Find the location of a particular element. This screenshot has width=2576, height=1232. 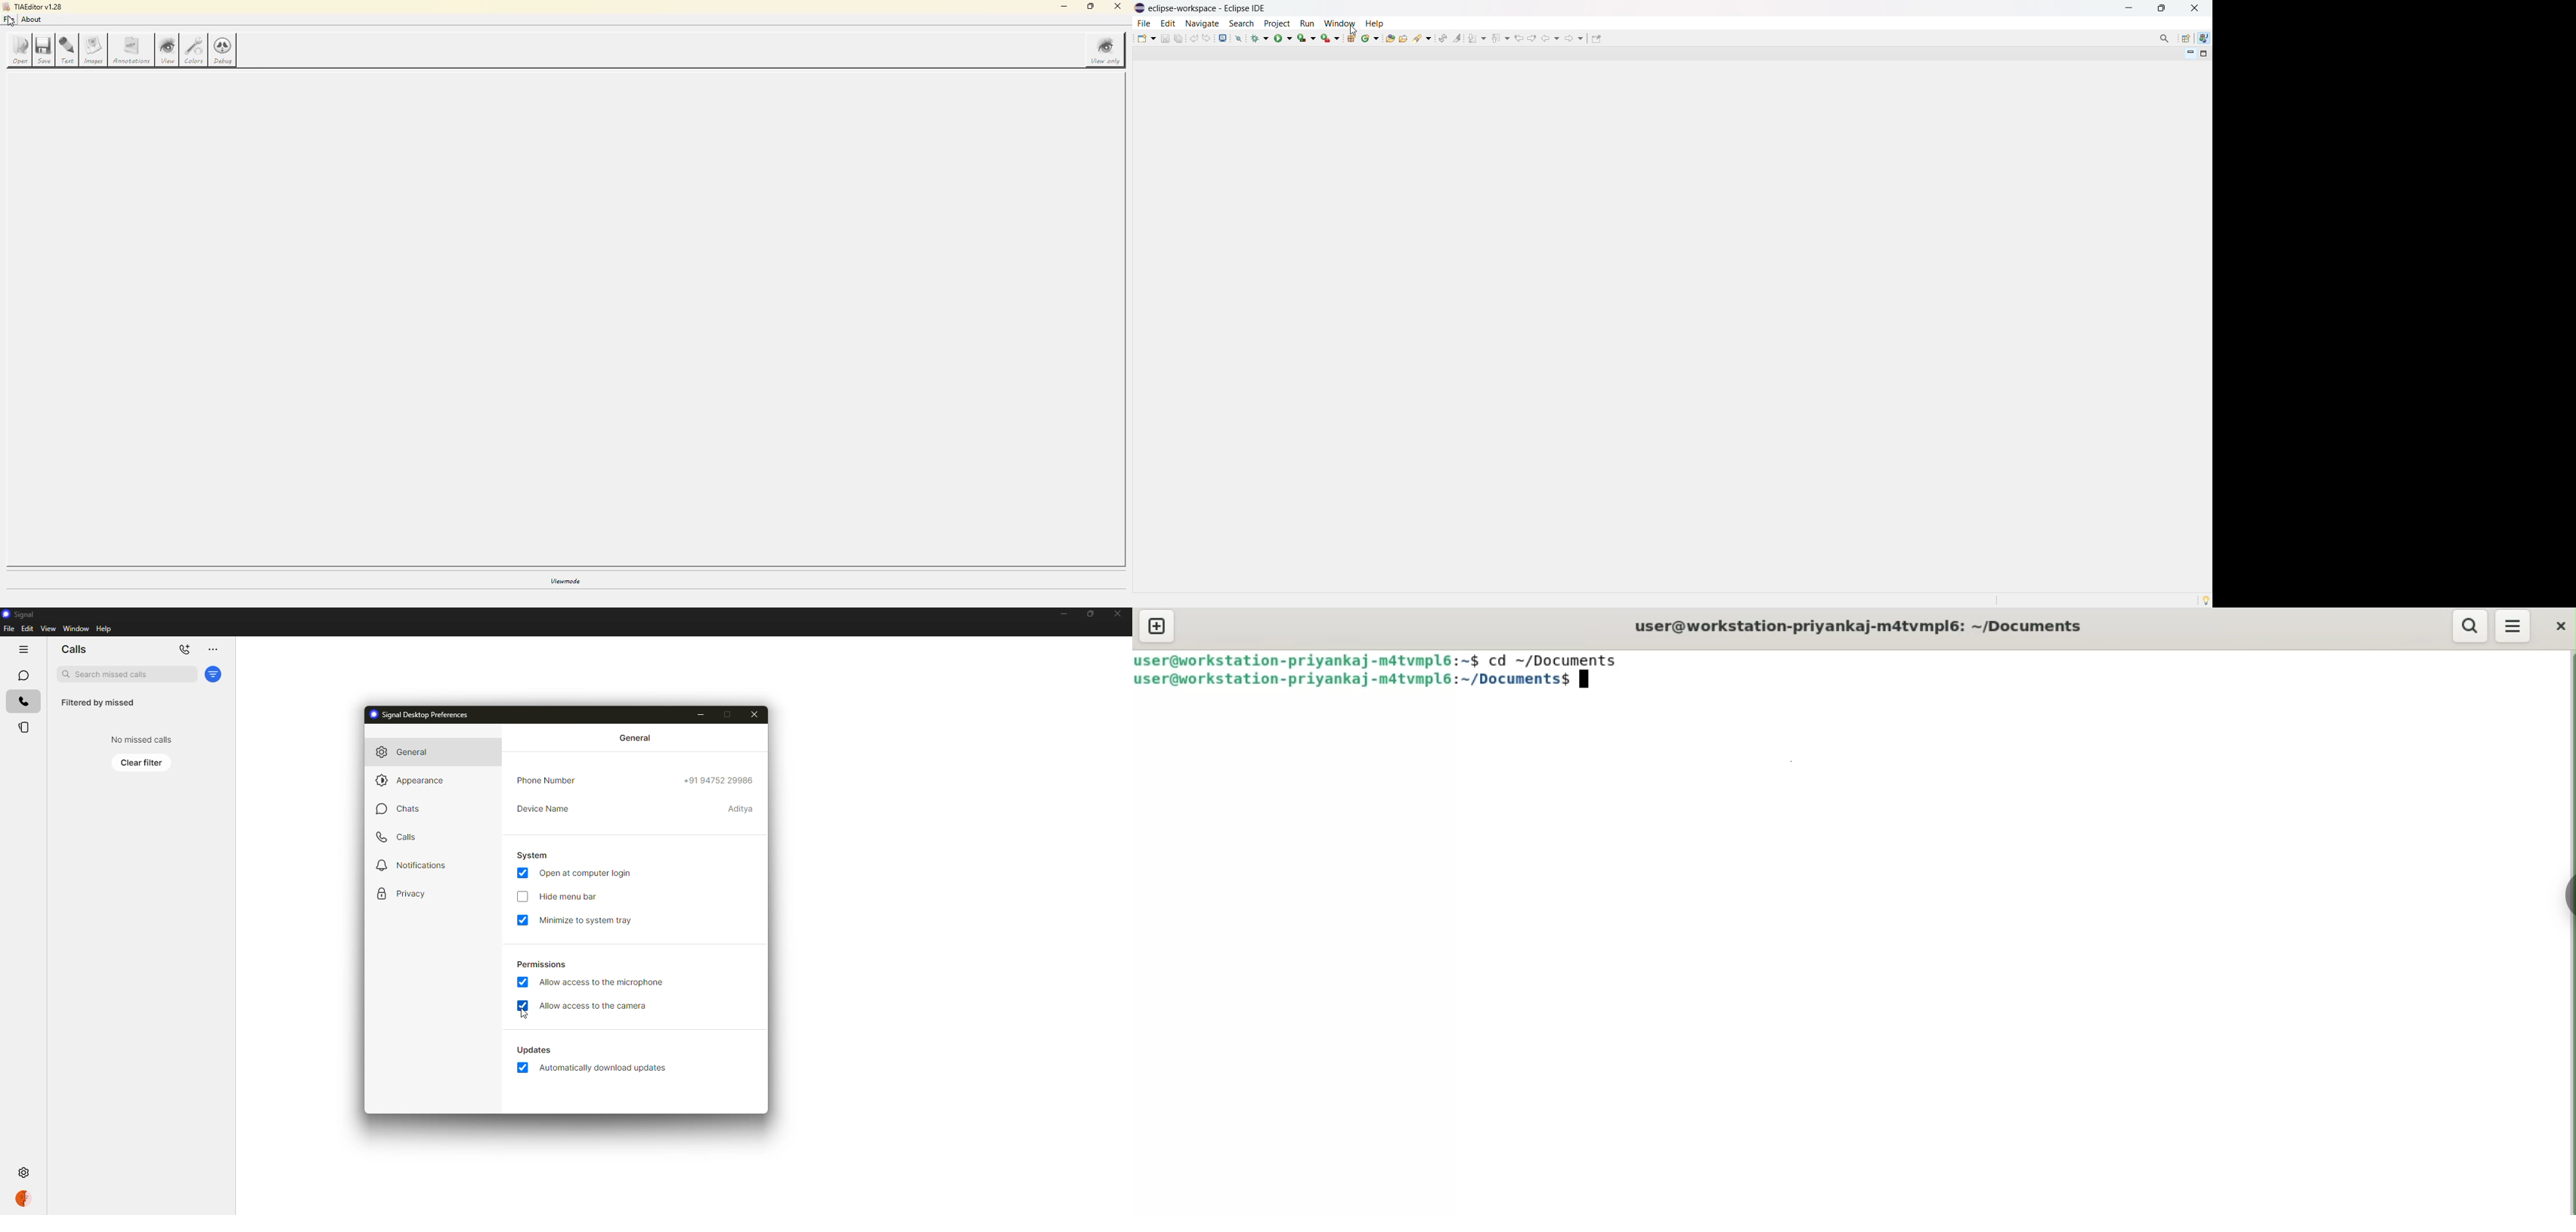

enabled is located at coordinates (524, 981).